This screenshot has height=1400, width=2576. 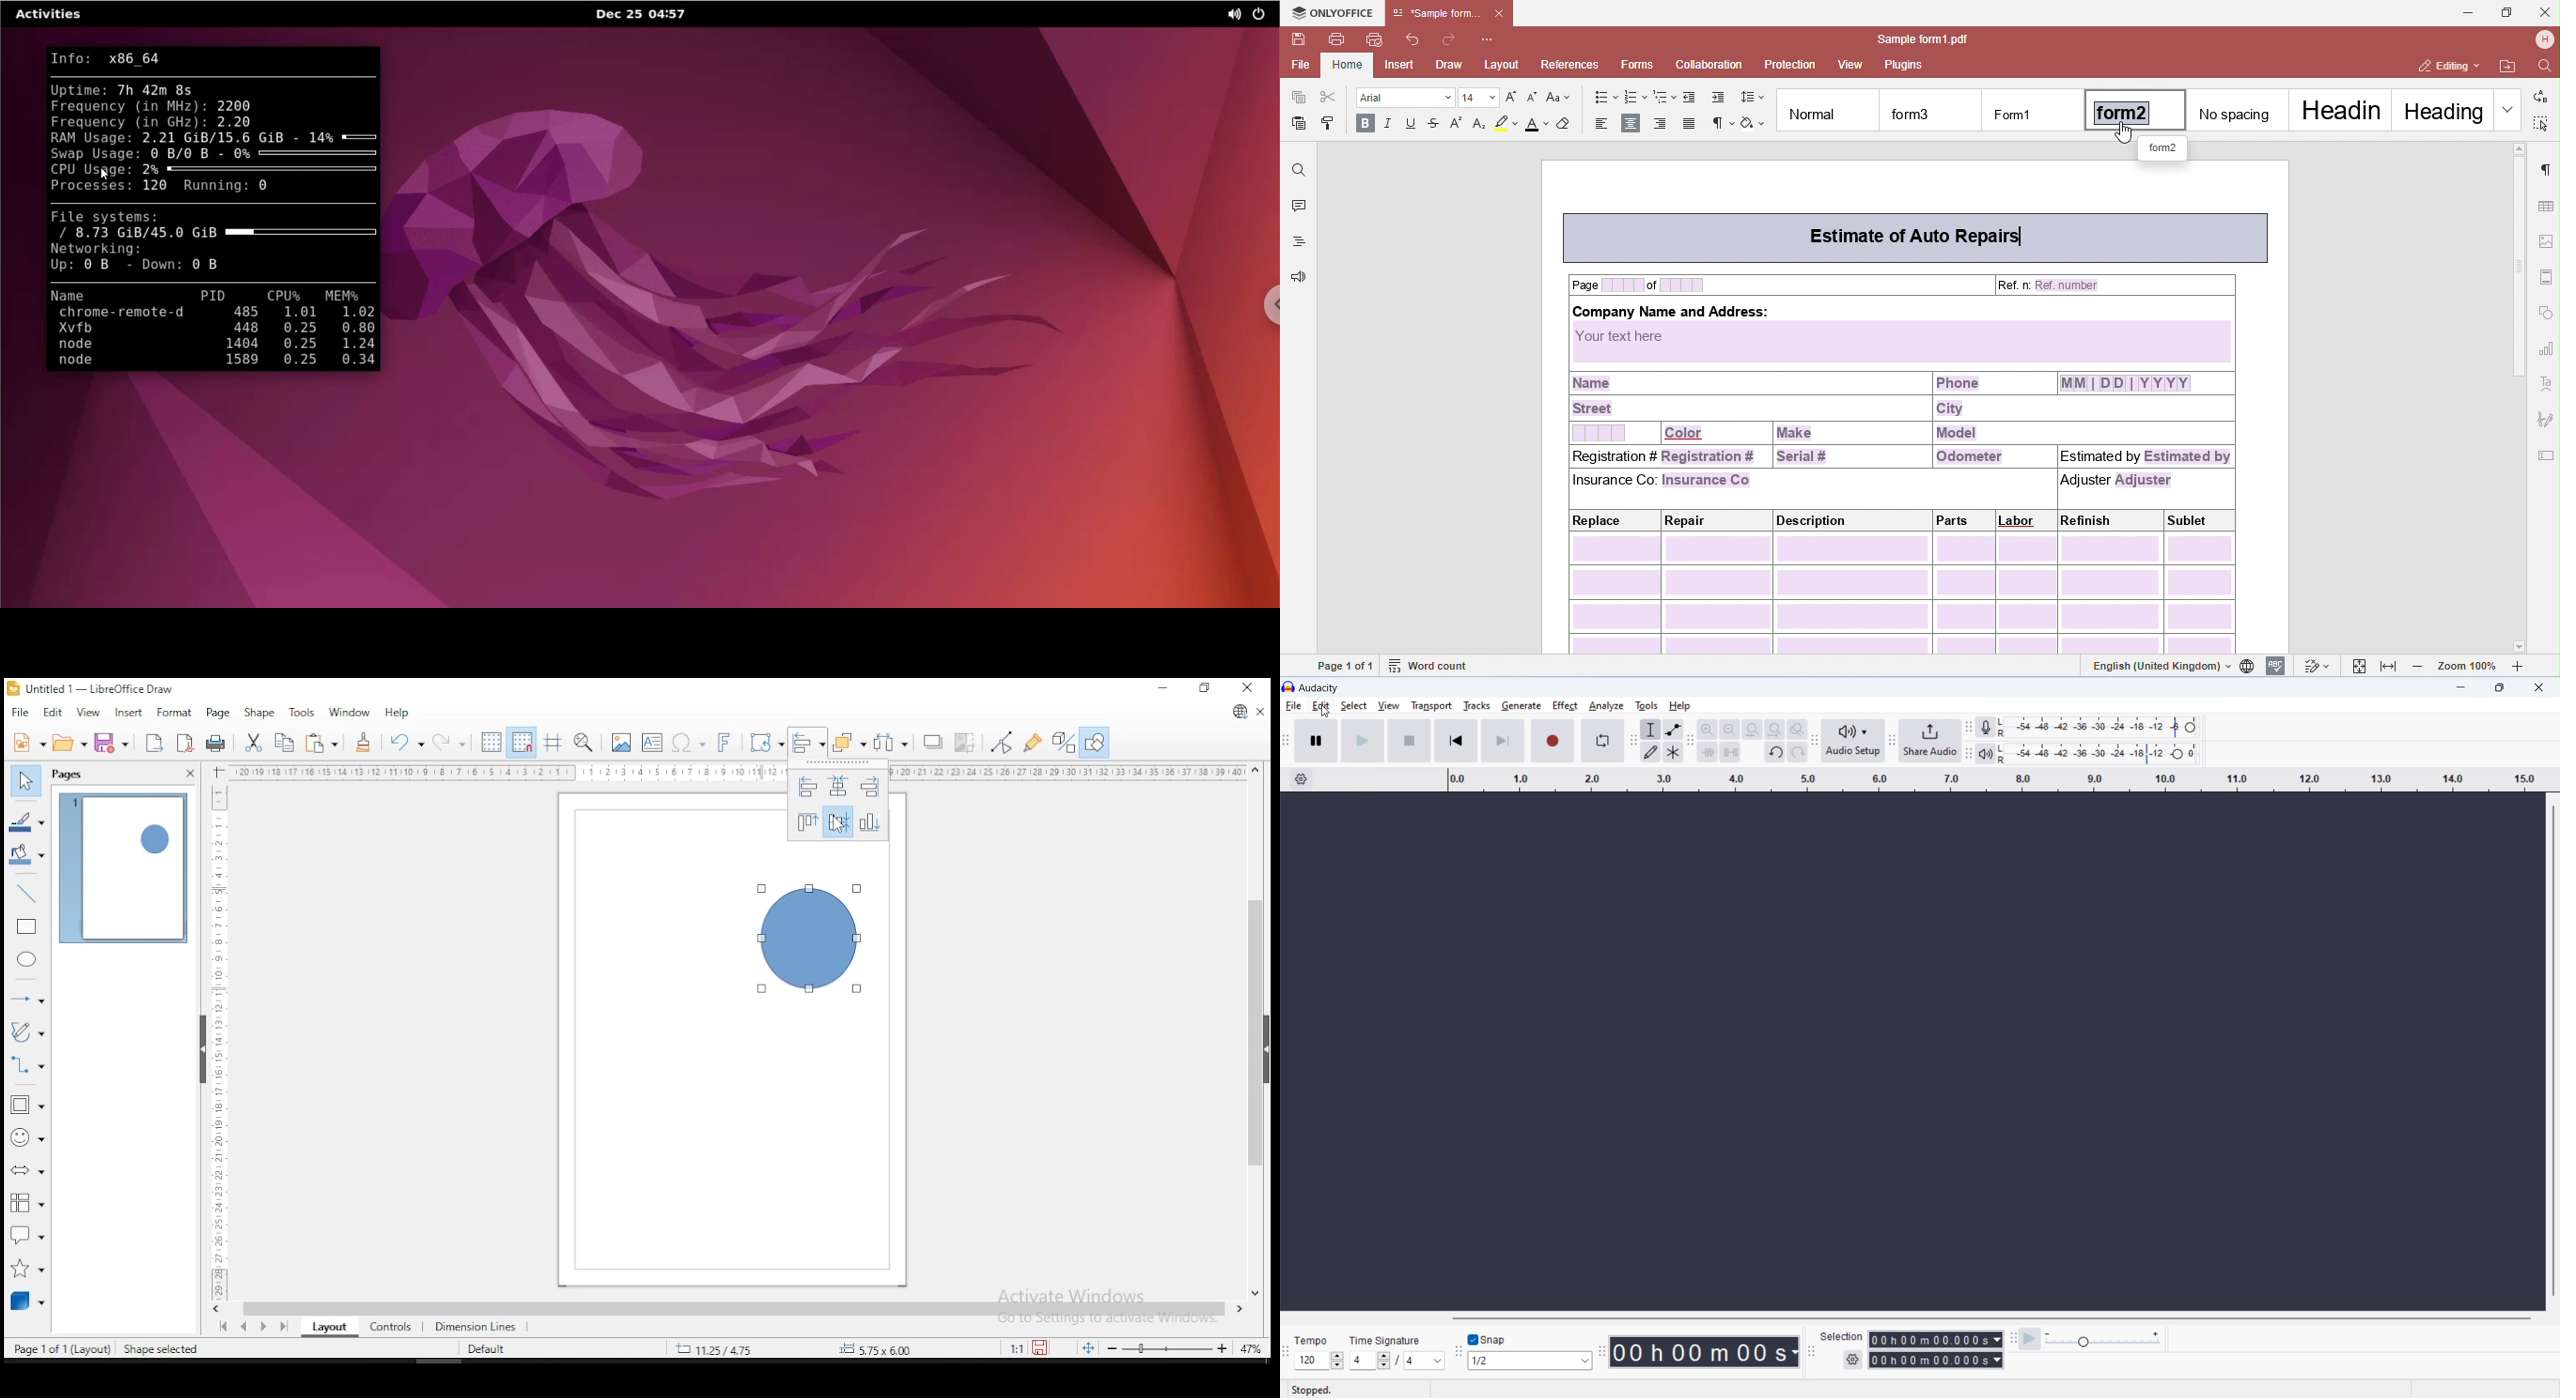 I want to click on trim audio outside selection, so click(x=1707, y=752).